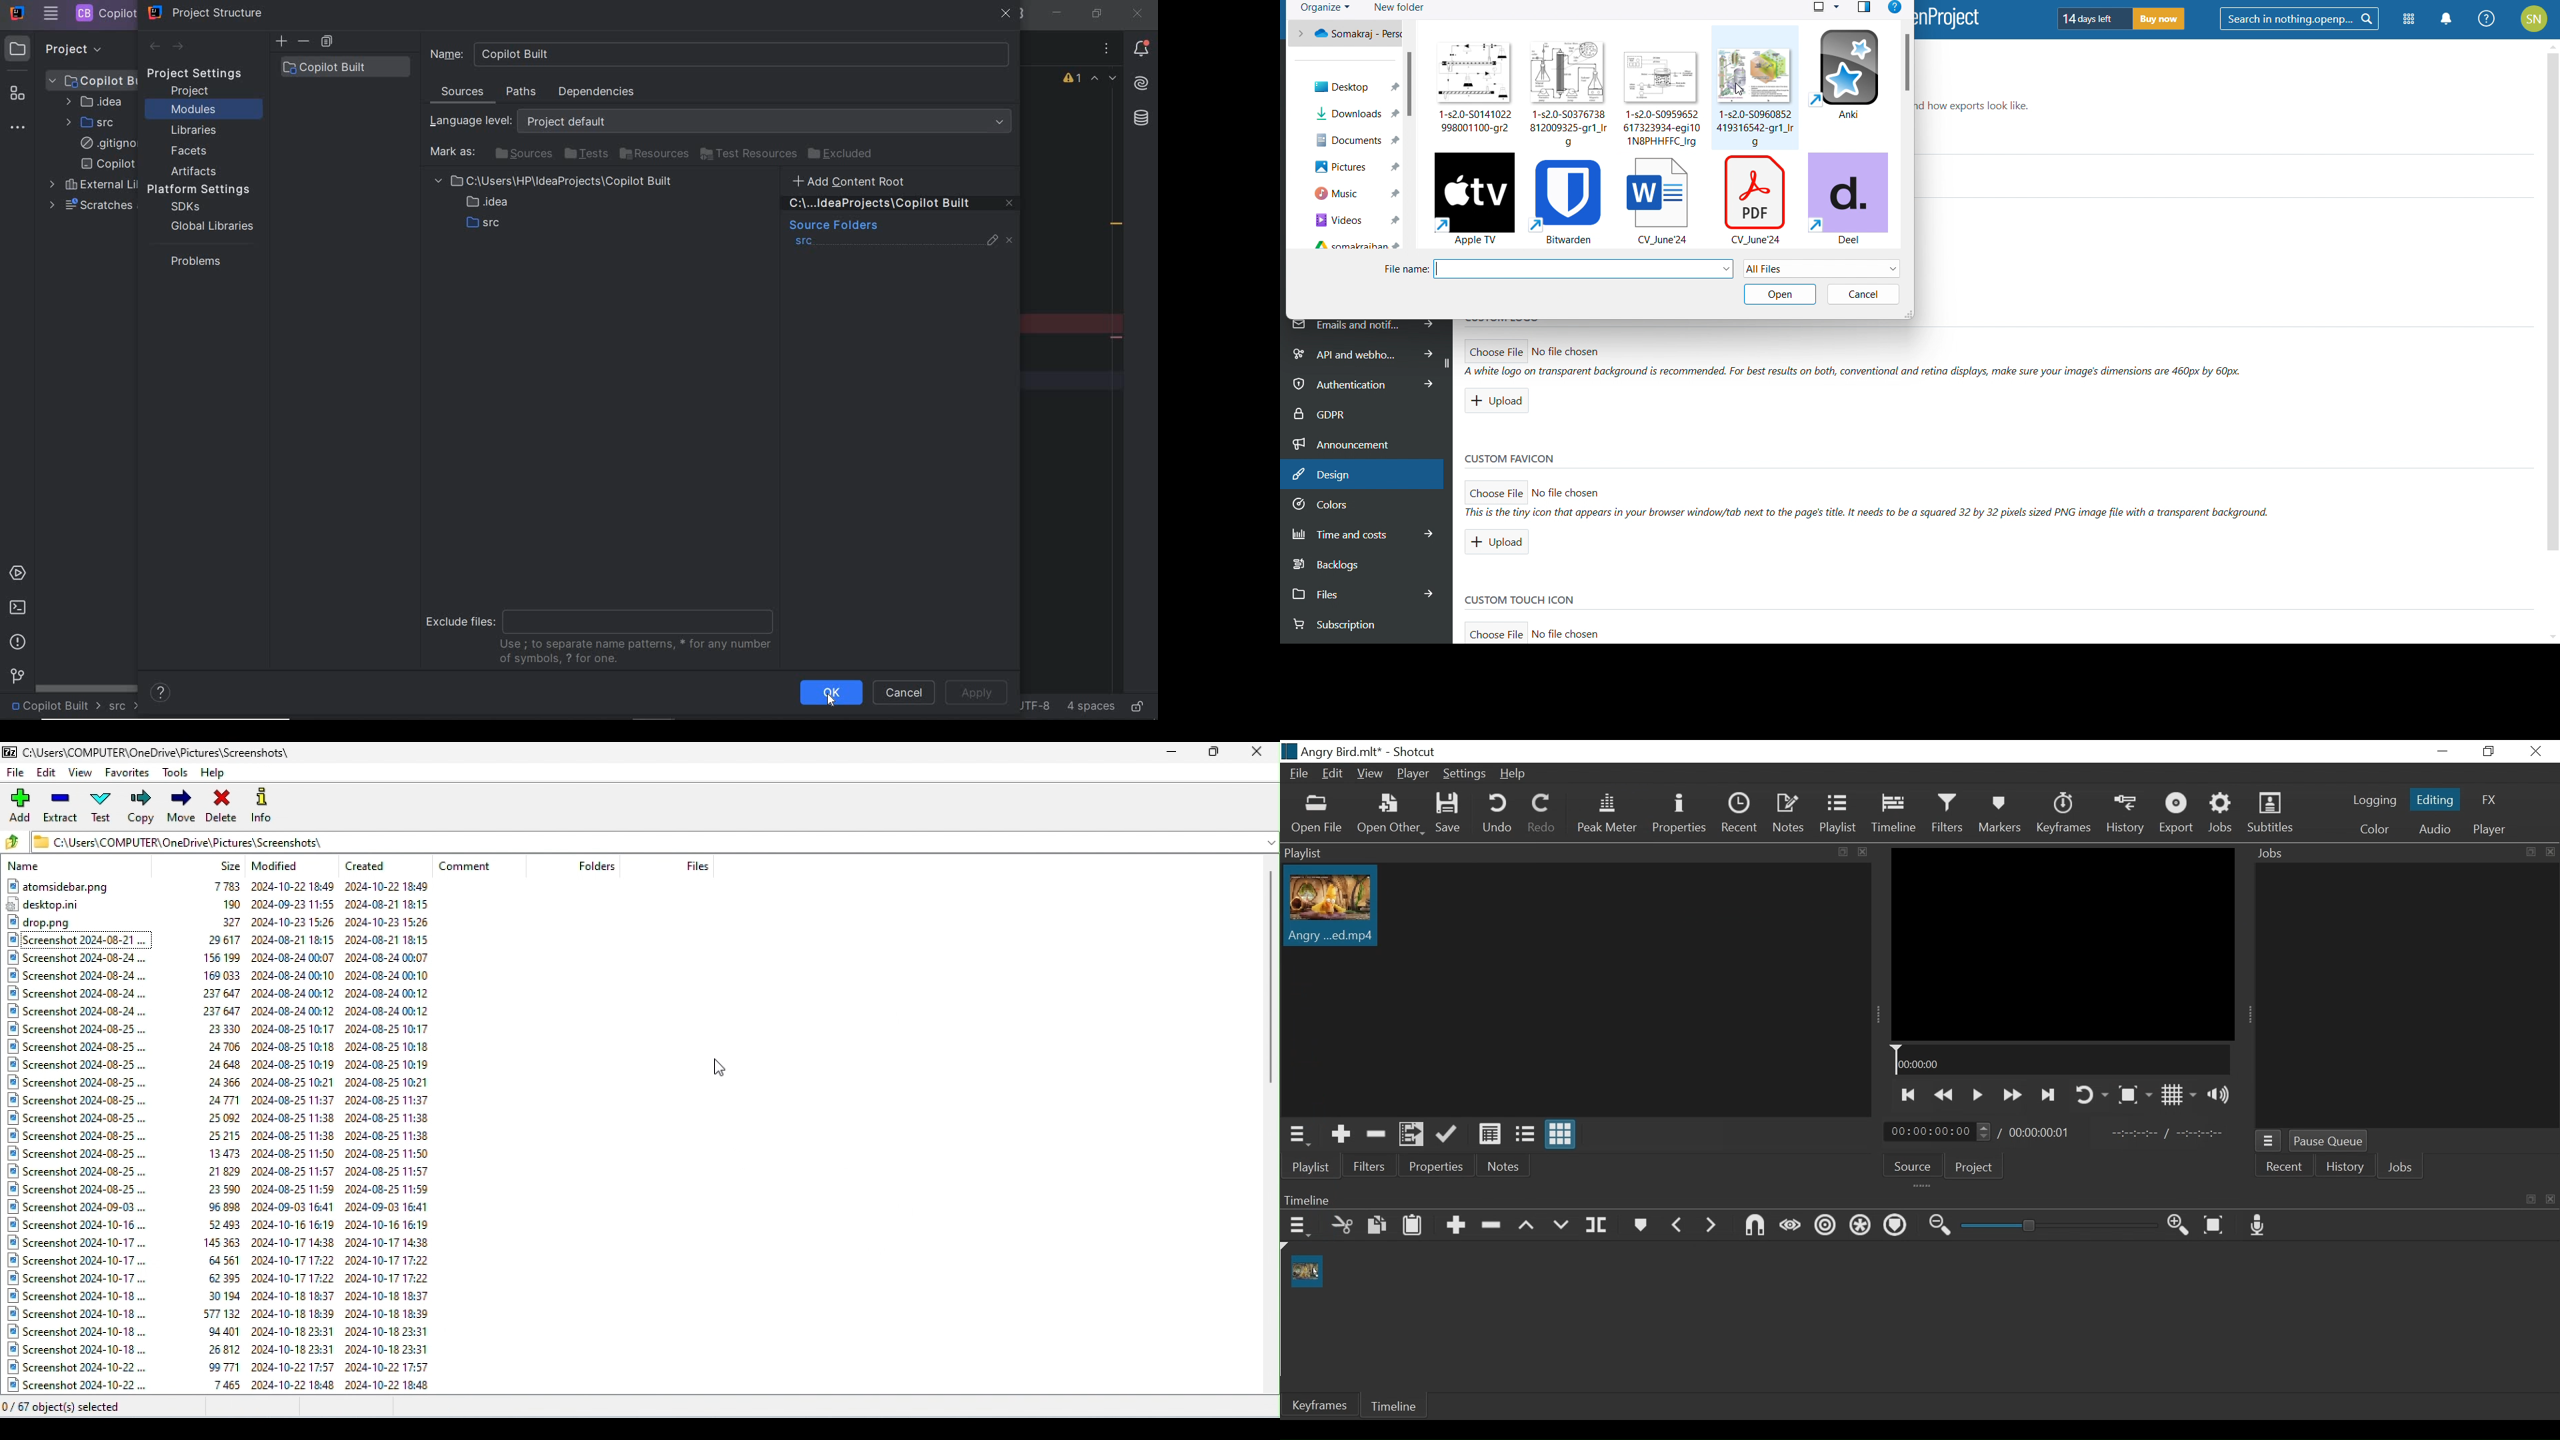 Image resolution: width=2576 pixels, height=1456 pixels. Describe the element at coordinates (1523, 1133) in the screenshot. I see `View as files` at that location.